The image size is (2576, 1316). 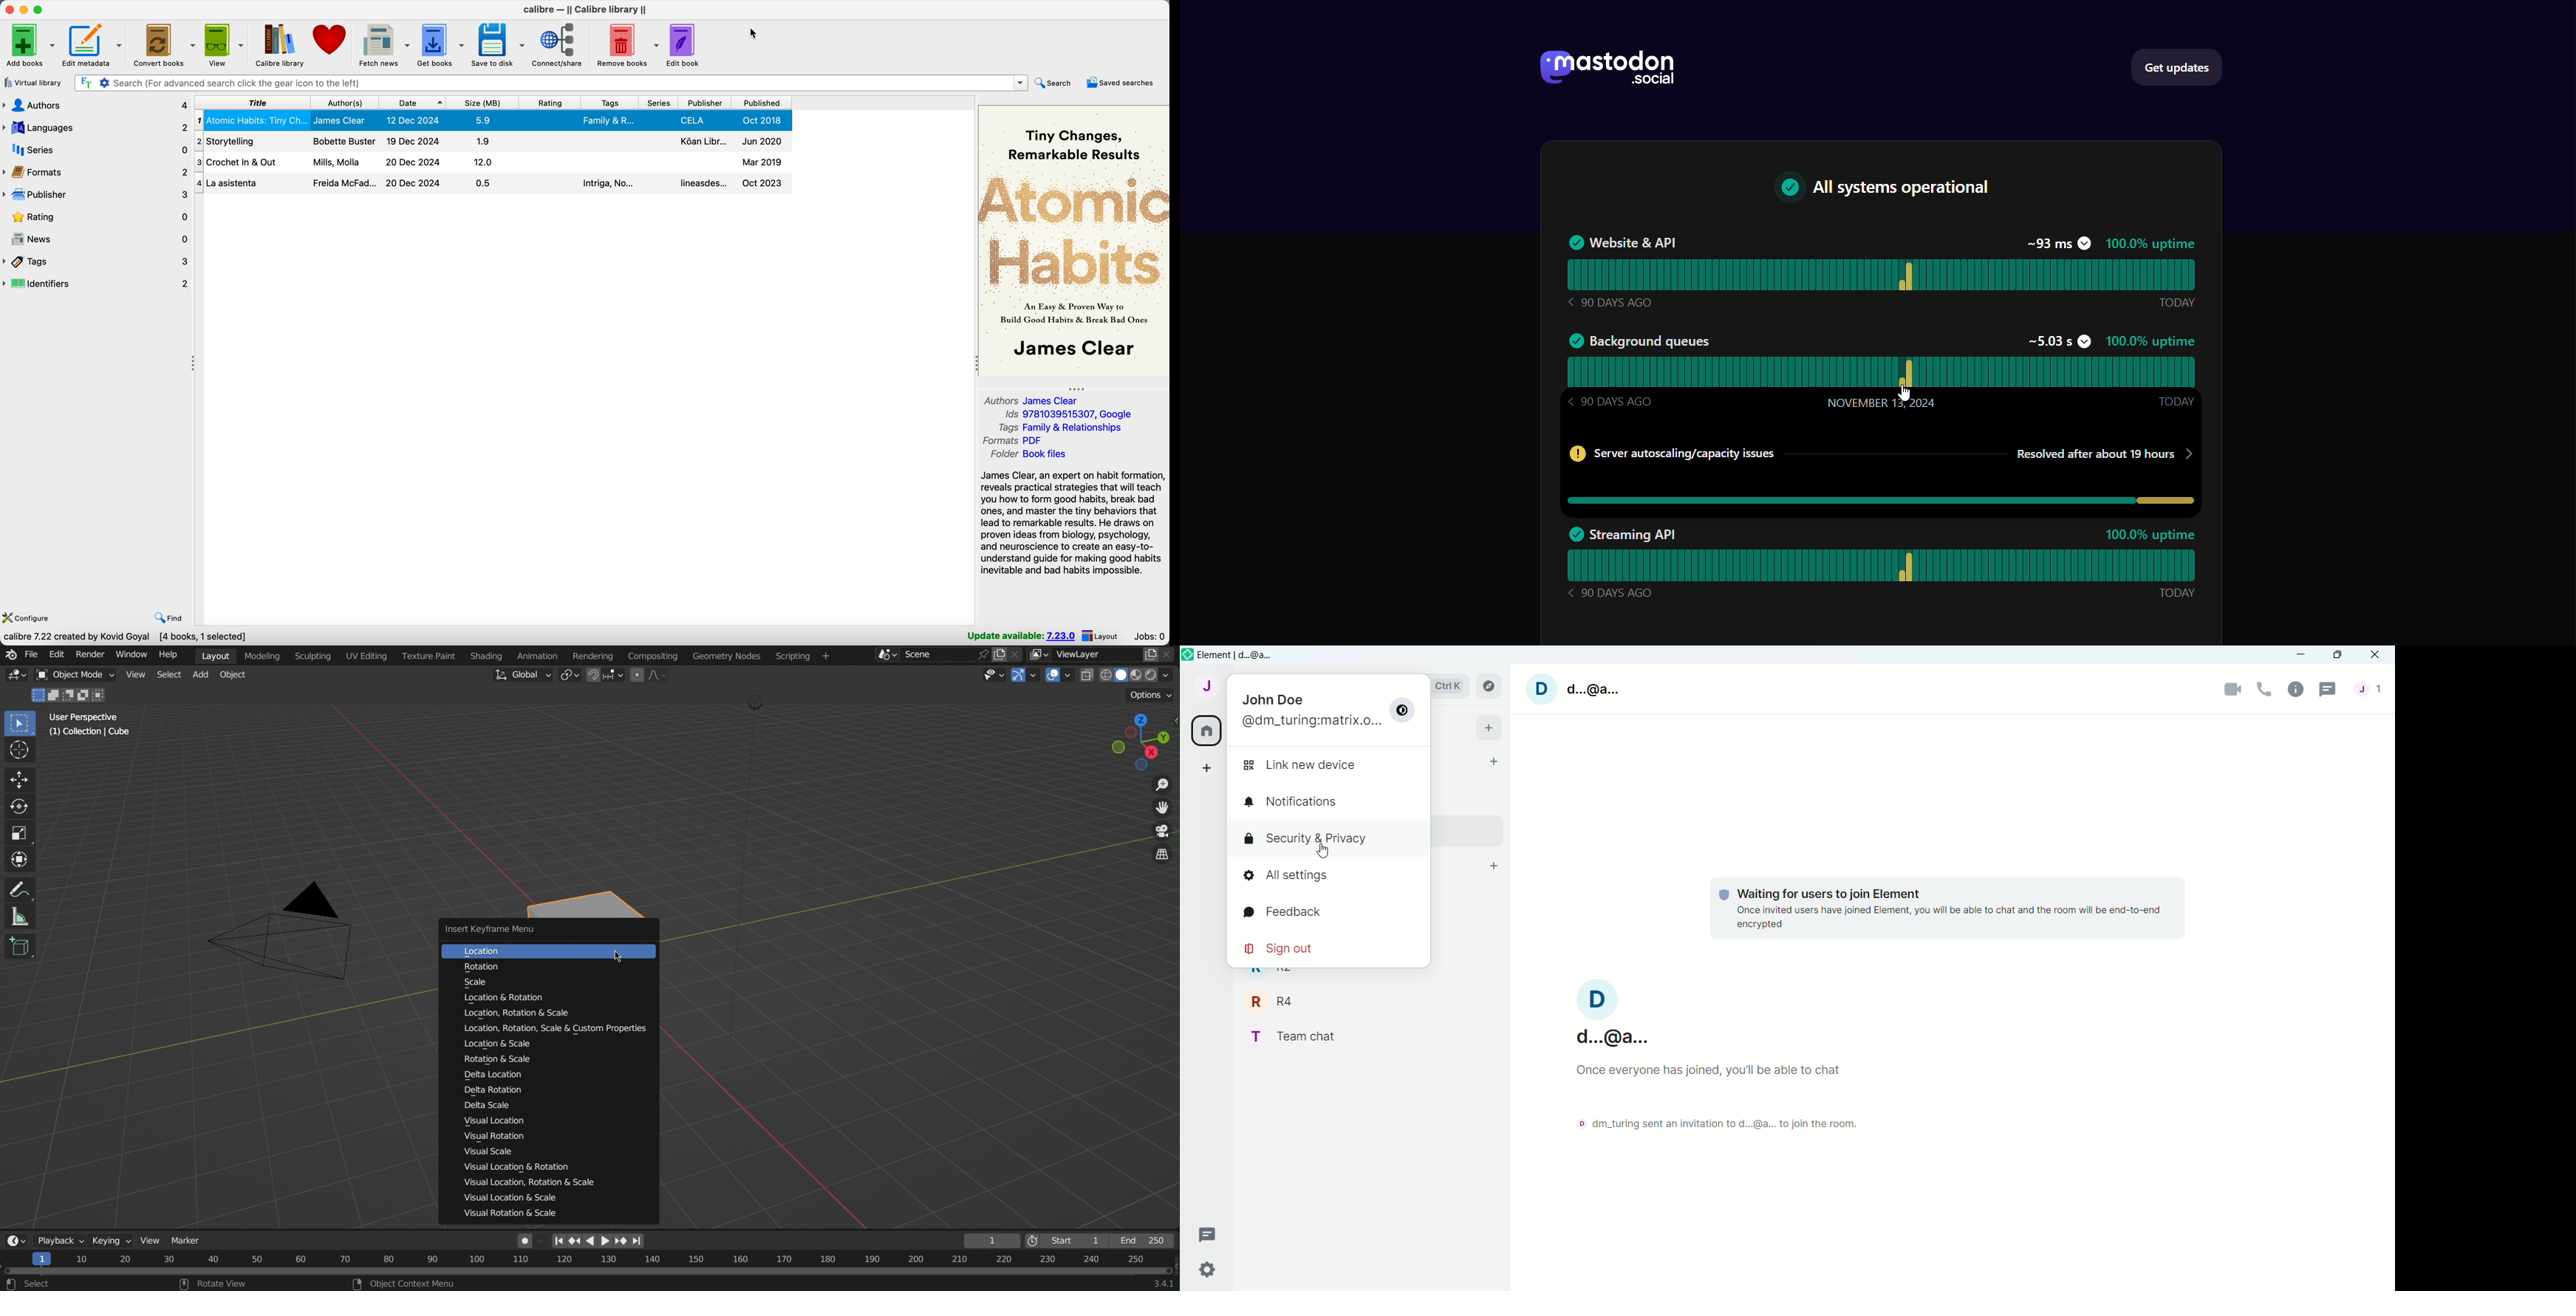 What do you see at coordinates (217, 1284) in the screenshot?
I see `rotate view` at bounding box center [217, 1284].